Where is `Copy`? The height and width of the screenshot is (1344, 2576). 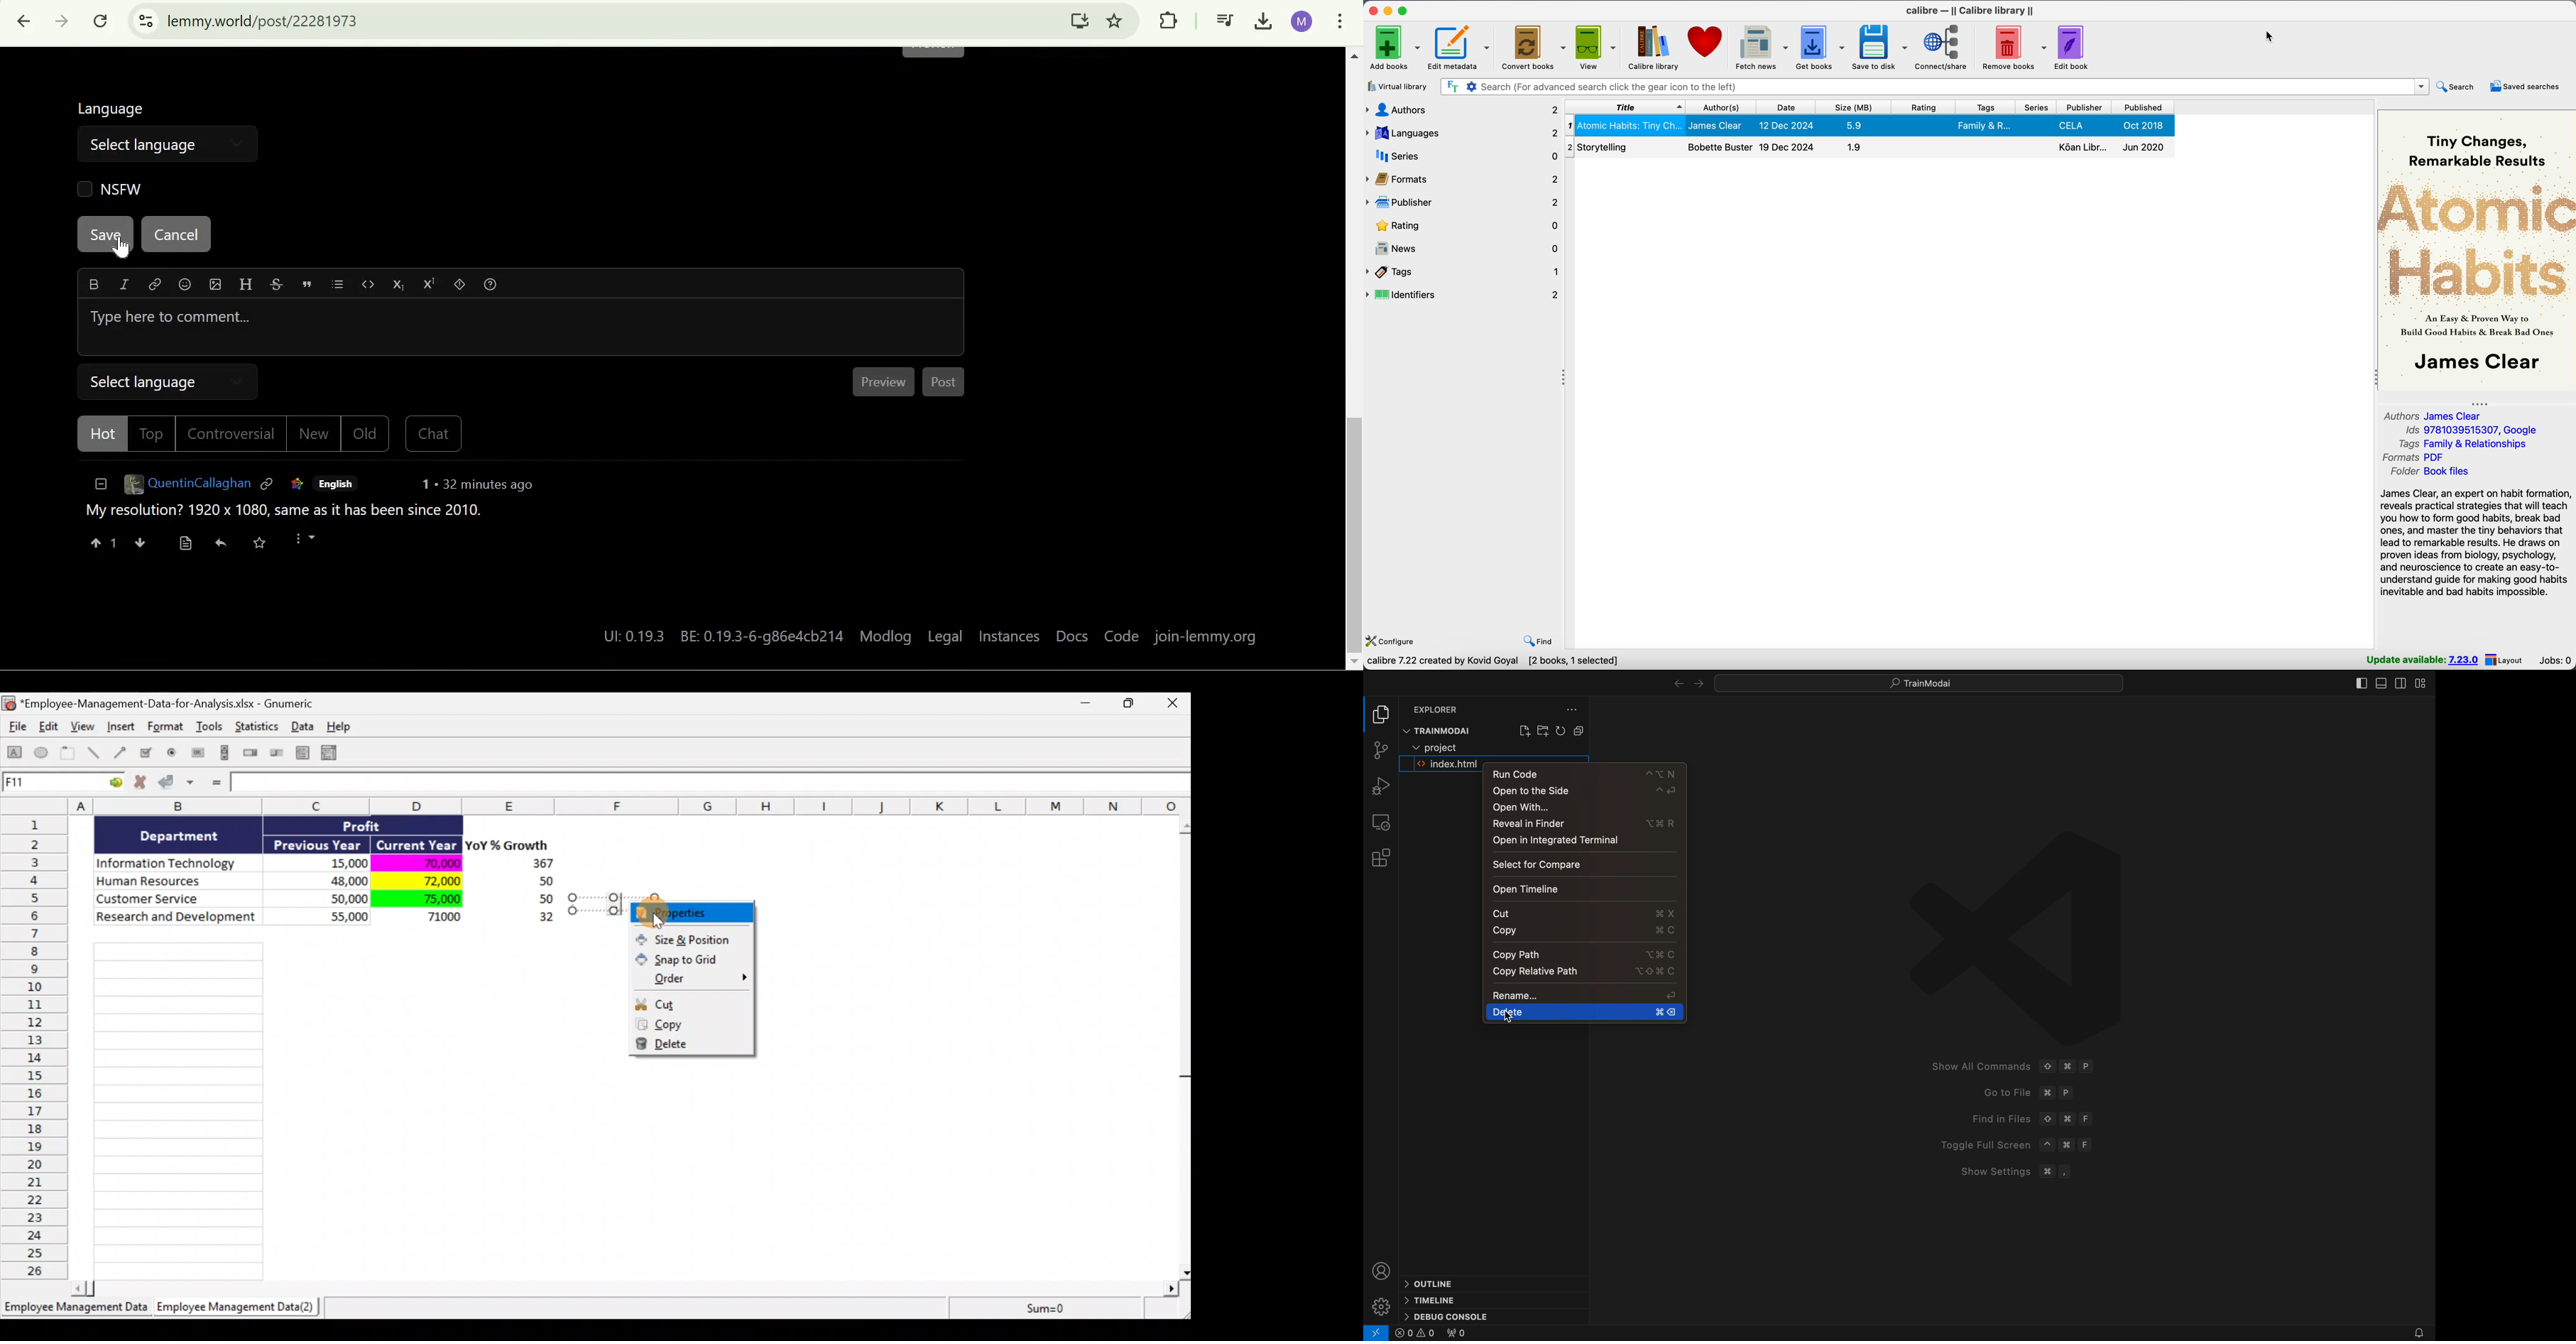 Copy is located at coordinates (692, 1027).